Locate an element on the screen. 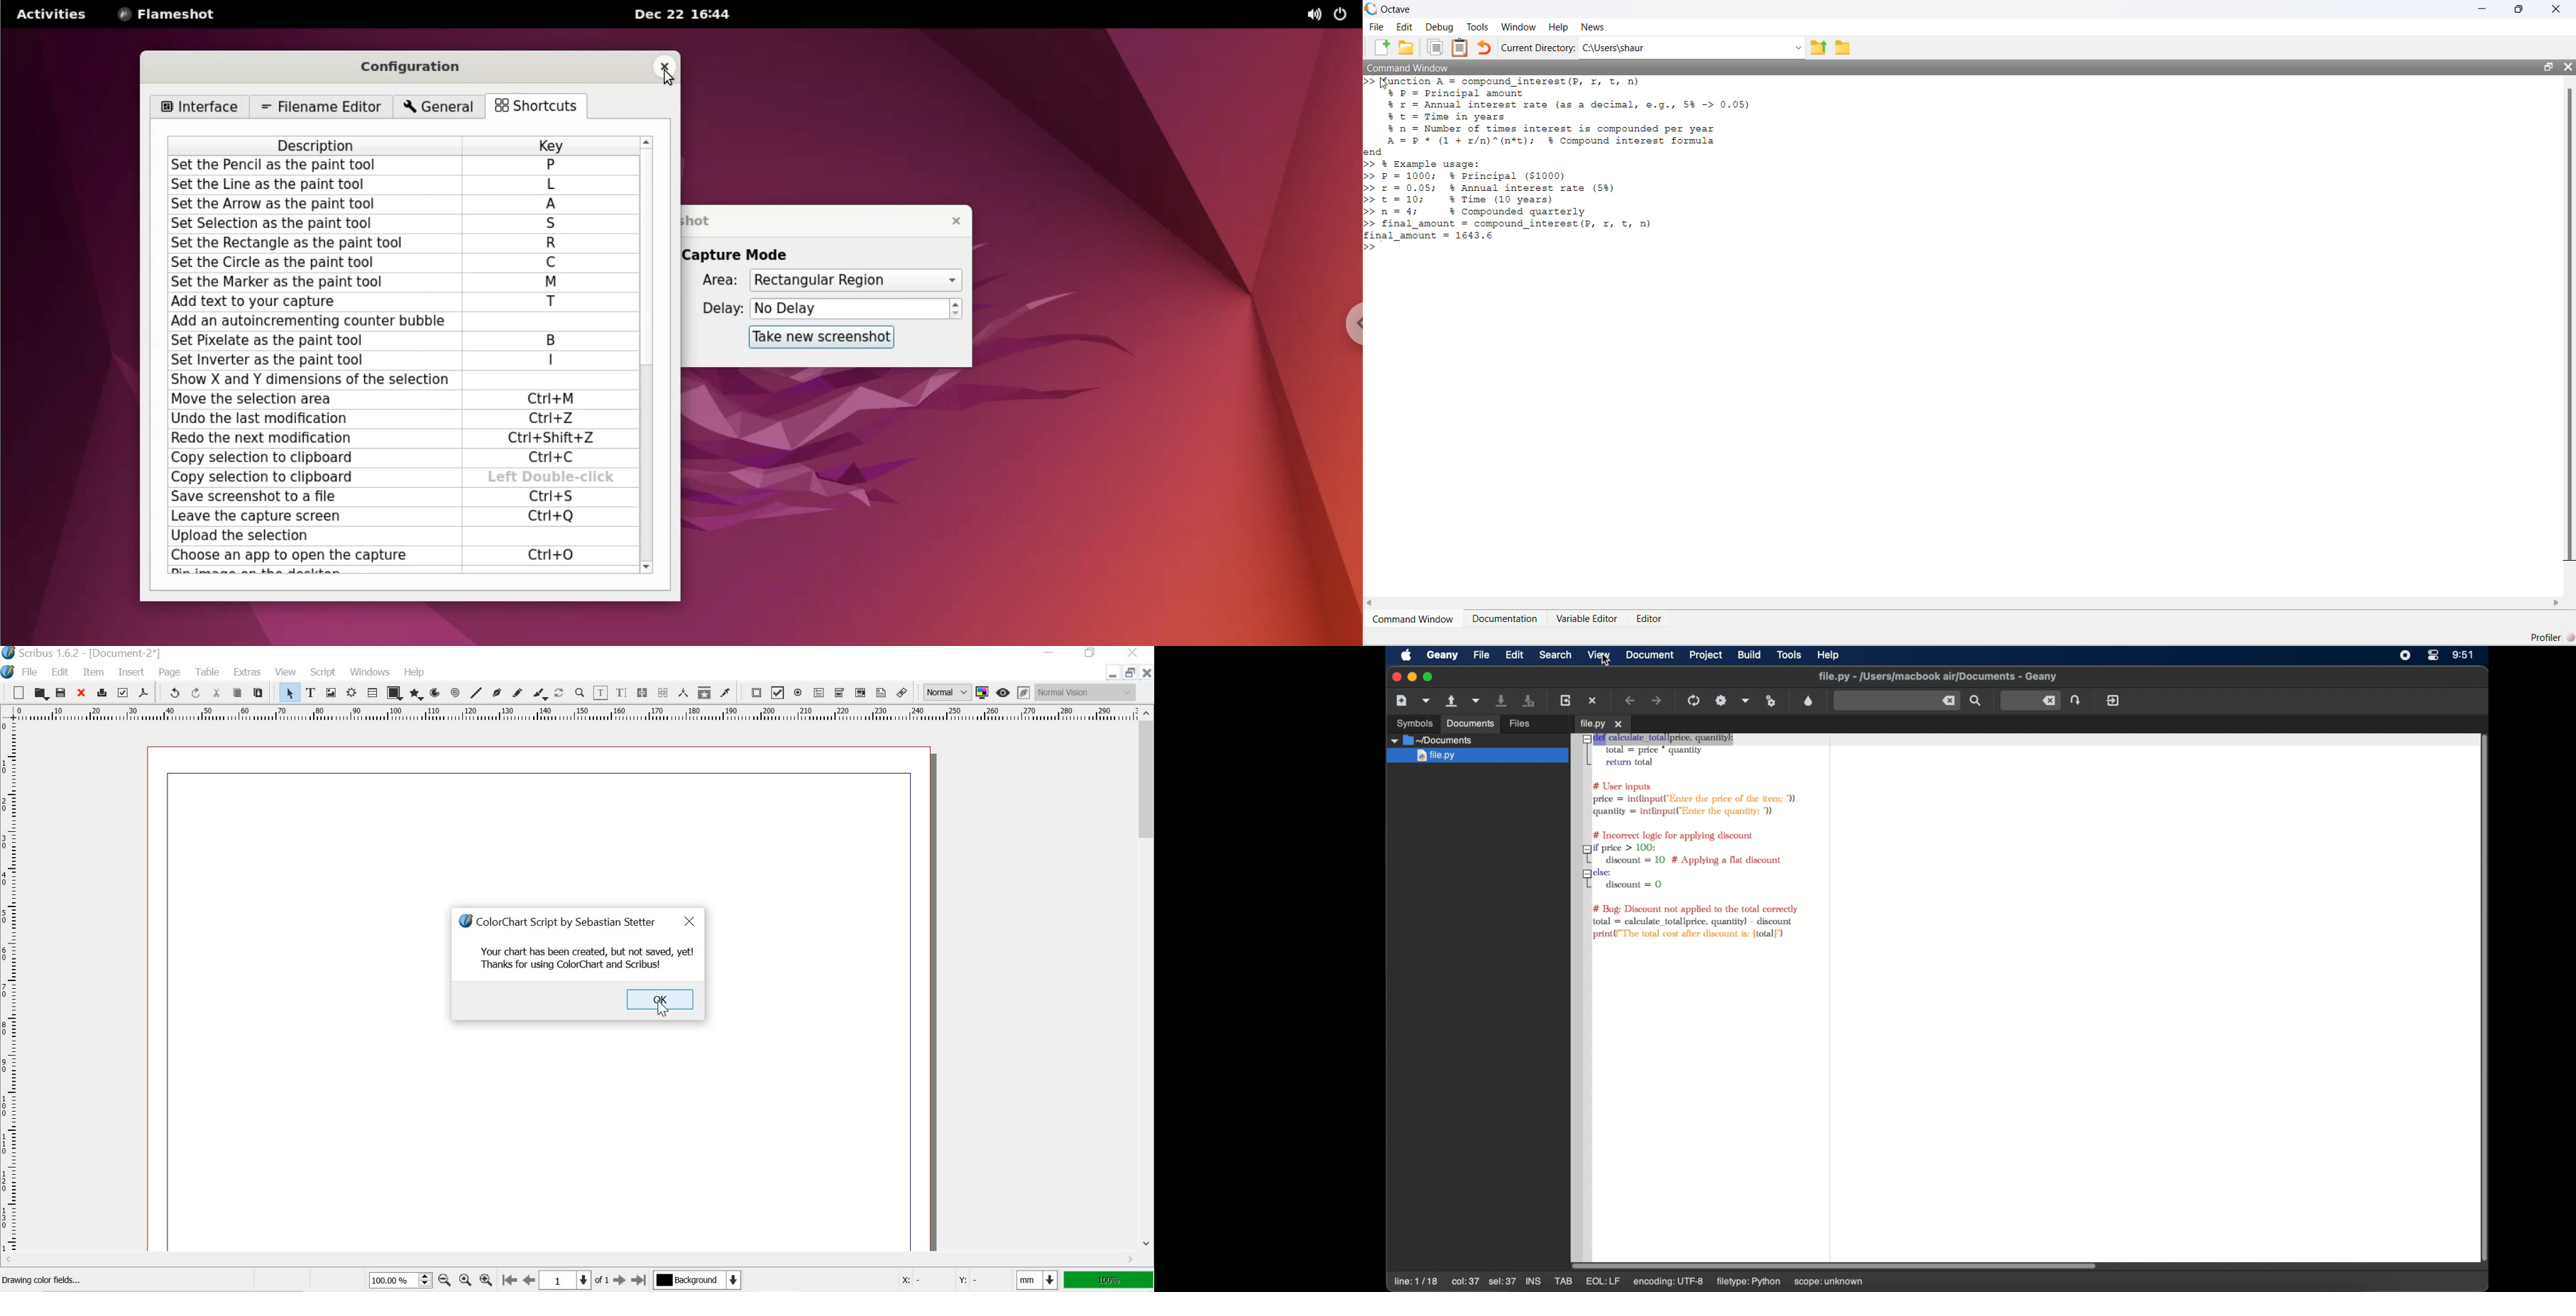  pdf combo box is located at coordinates (840, 693).